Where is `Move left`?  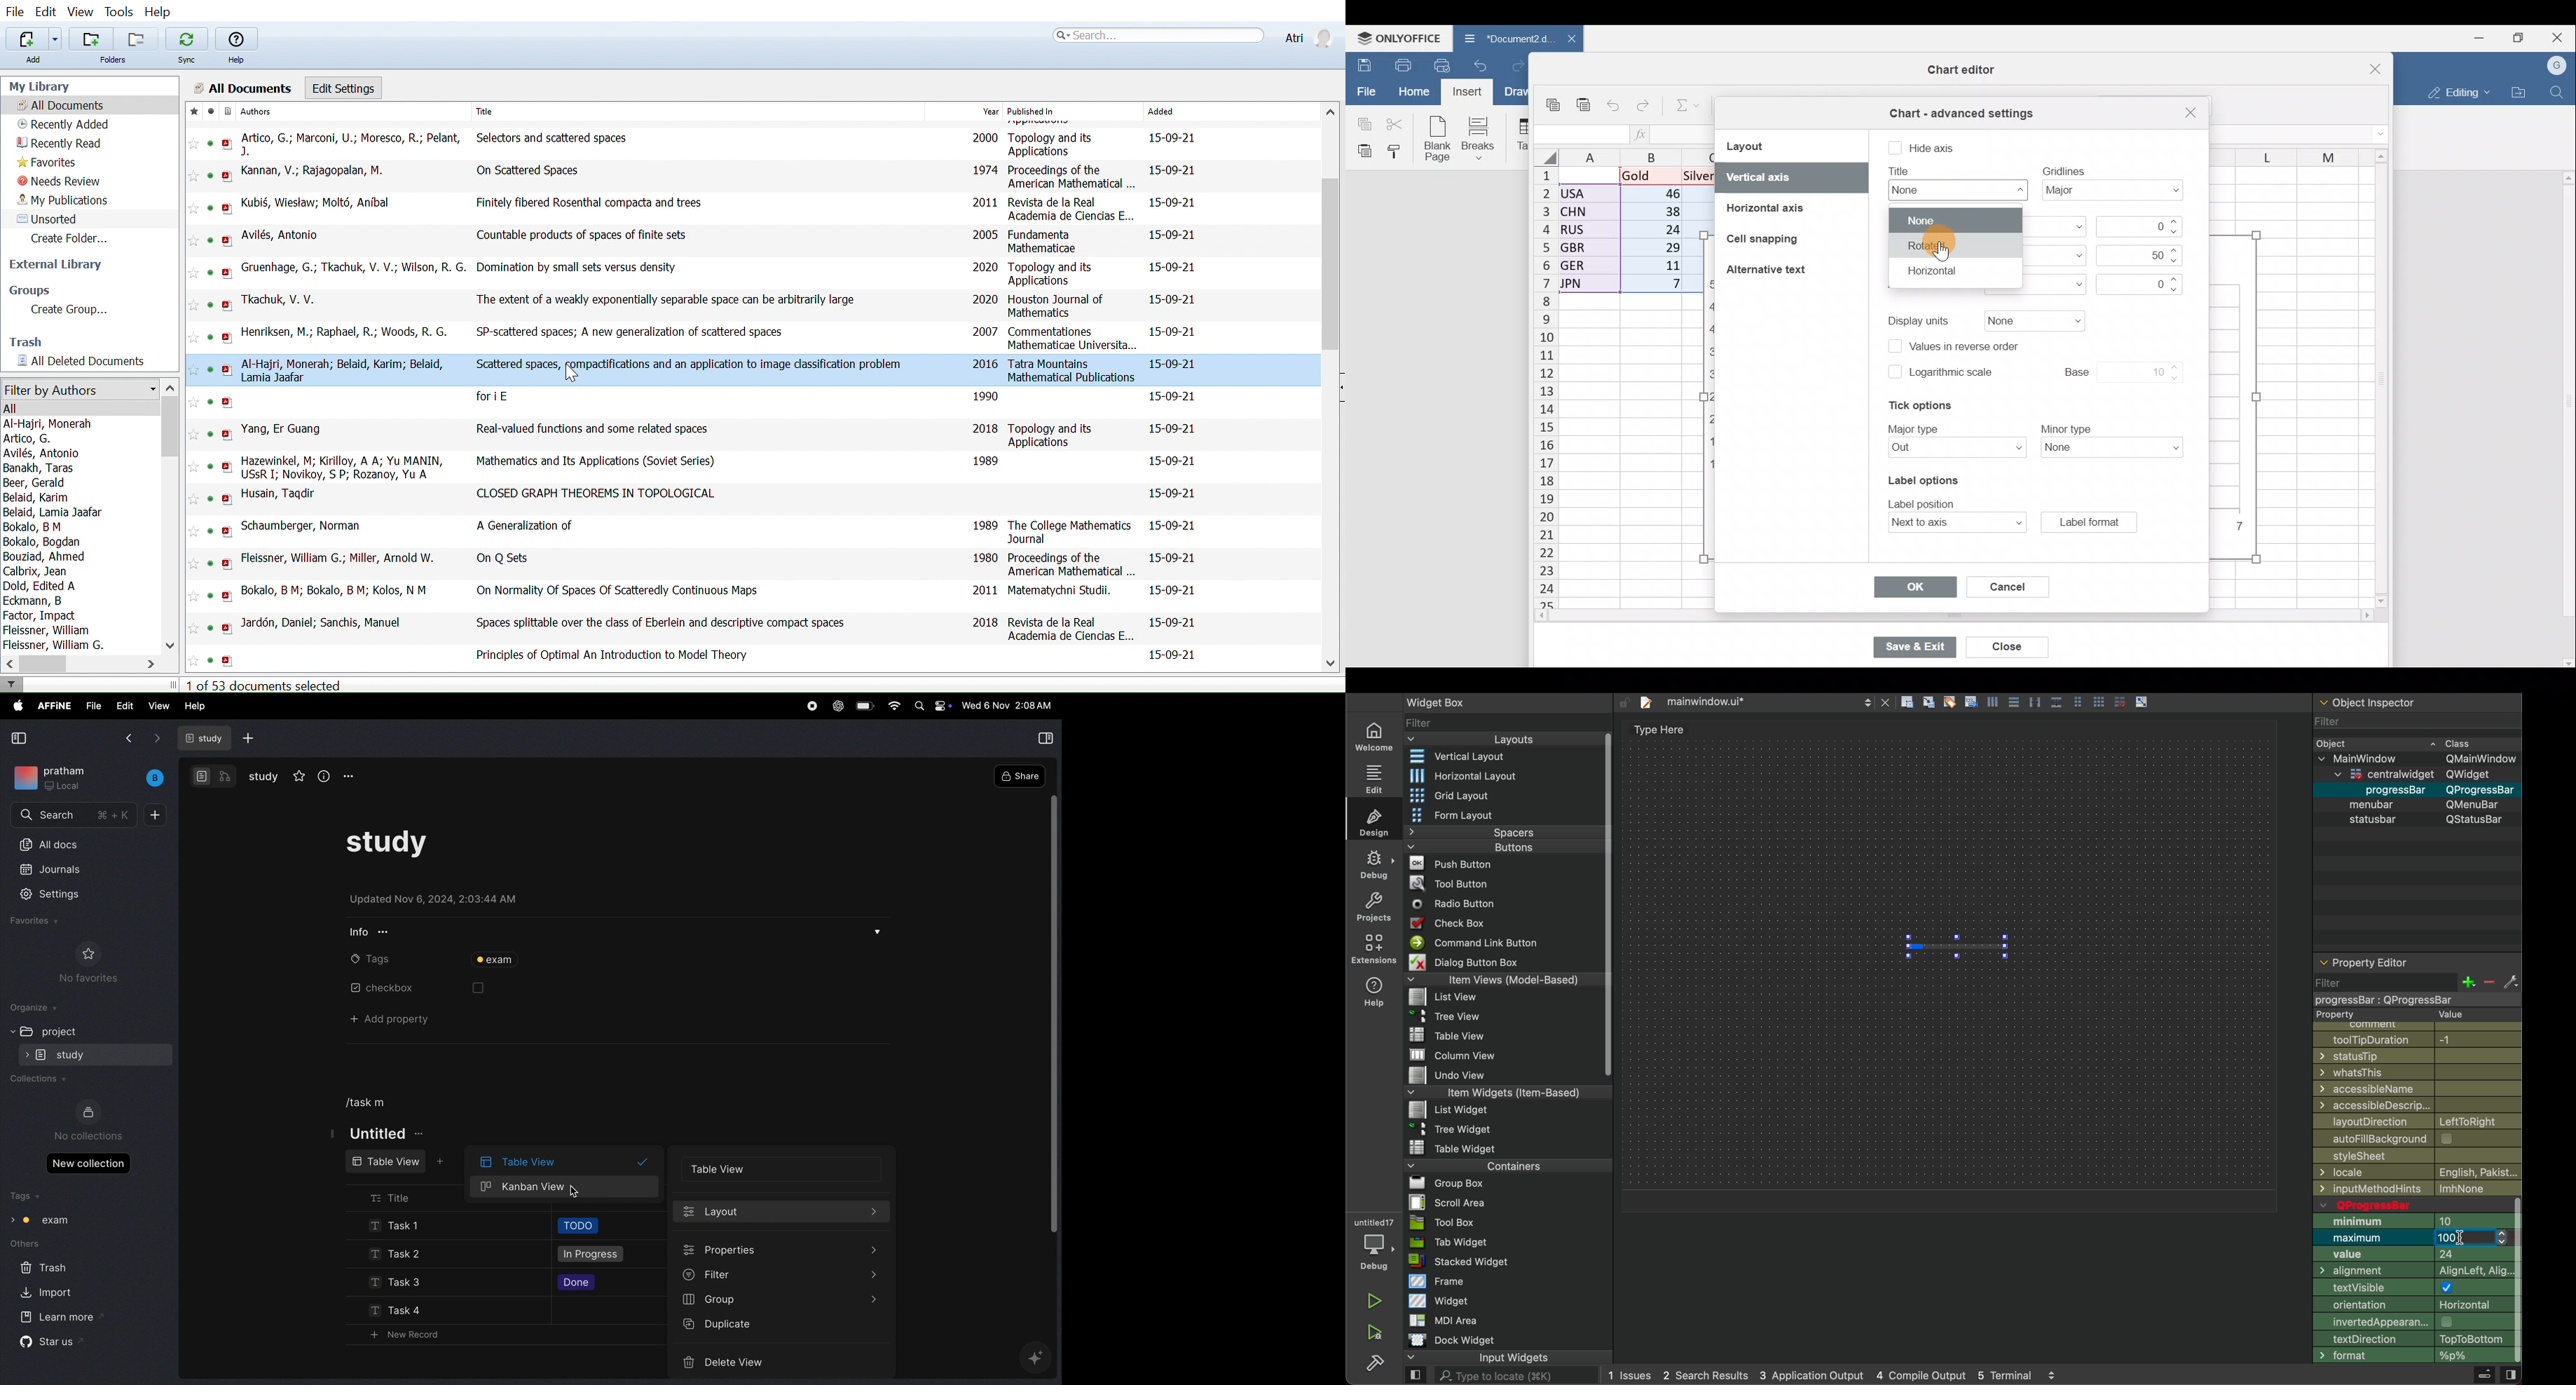
Move left is located at coordinates (8, 664).